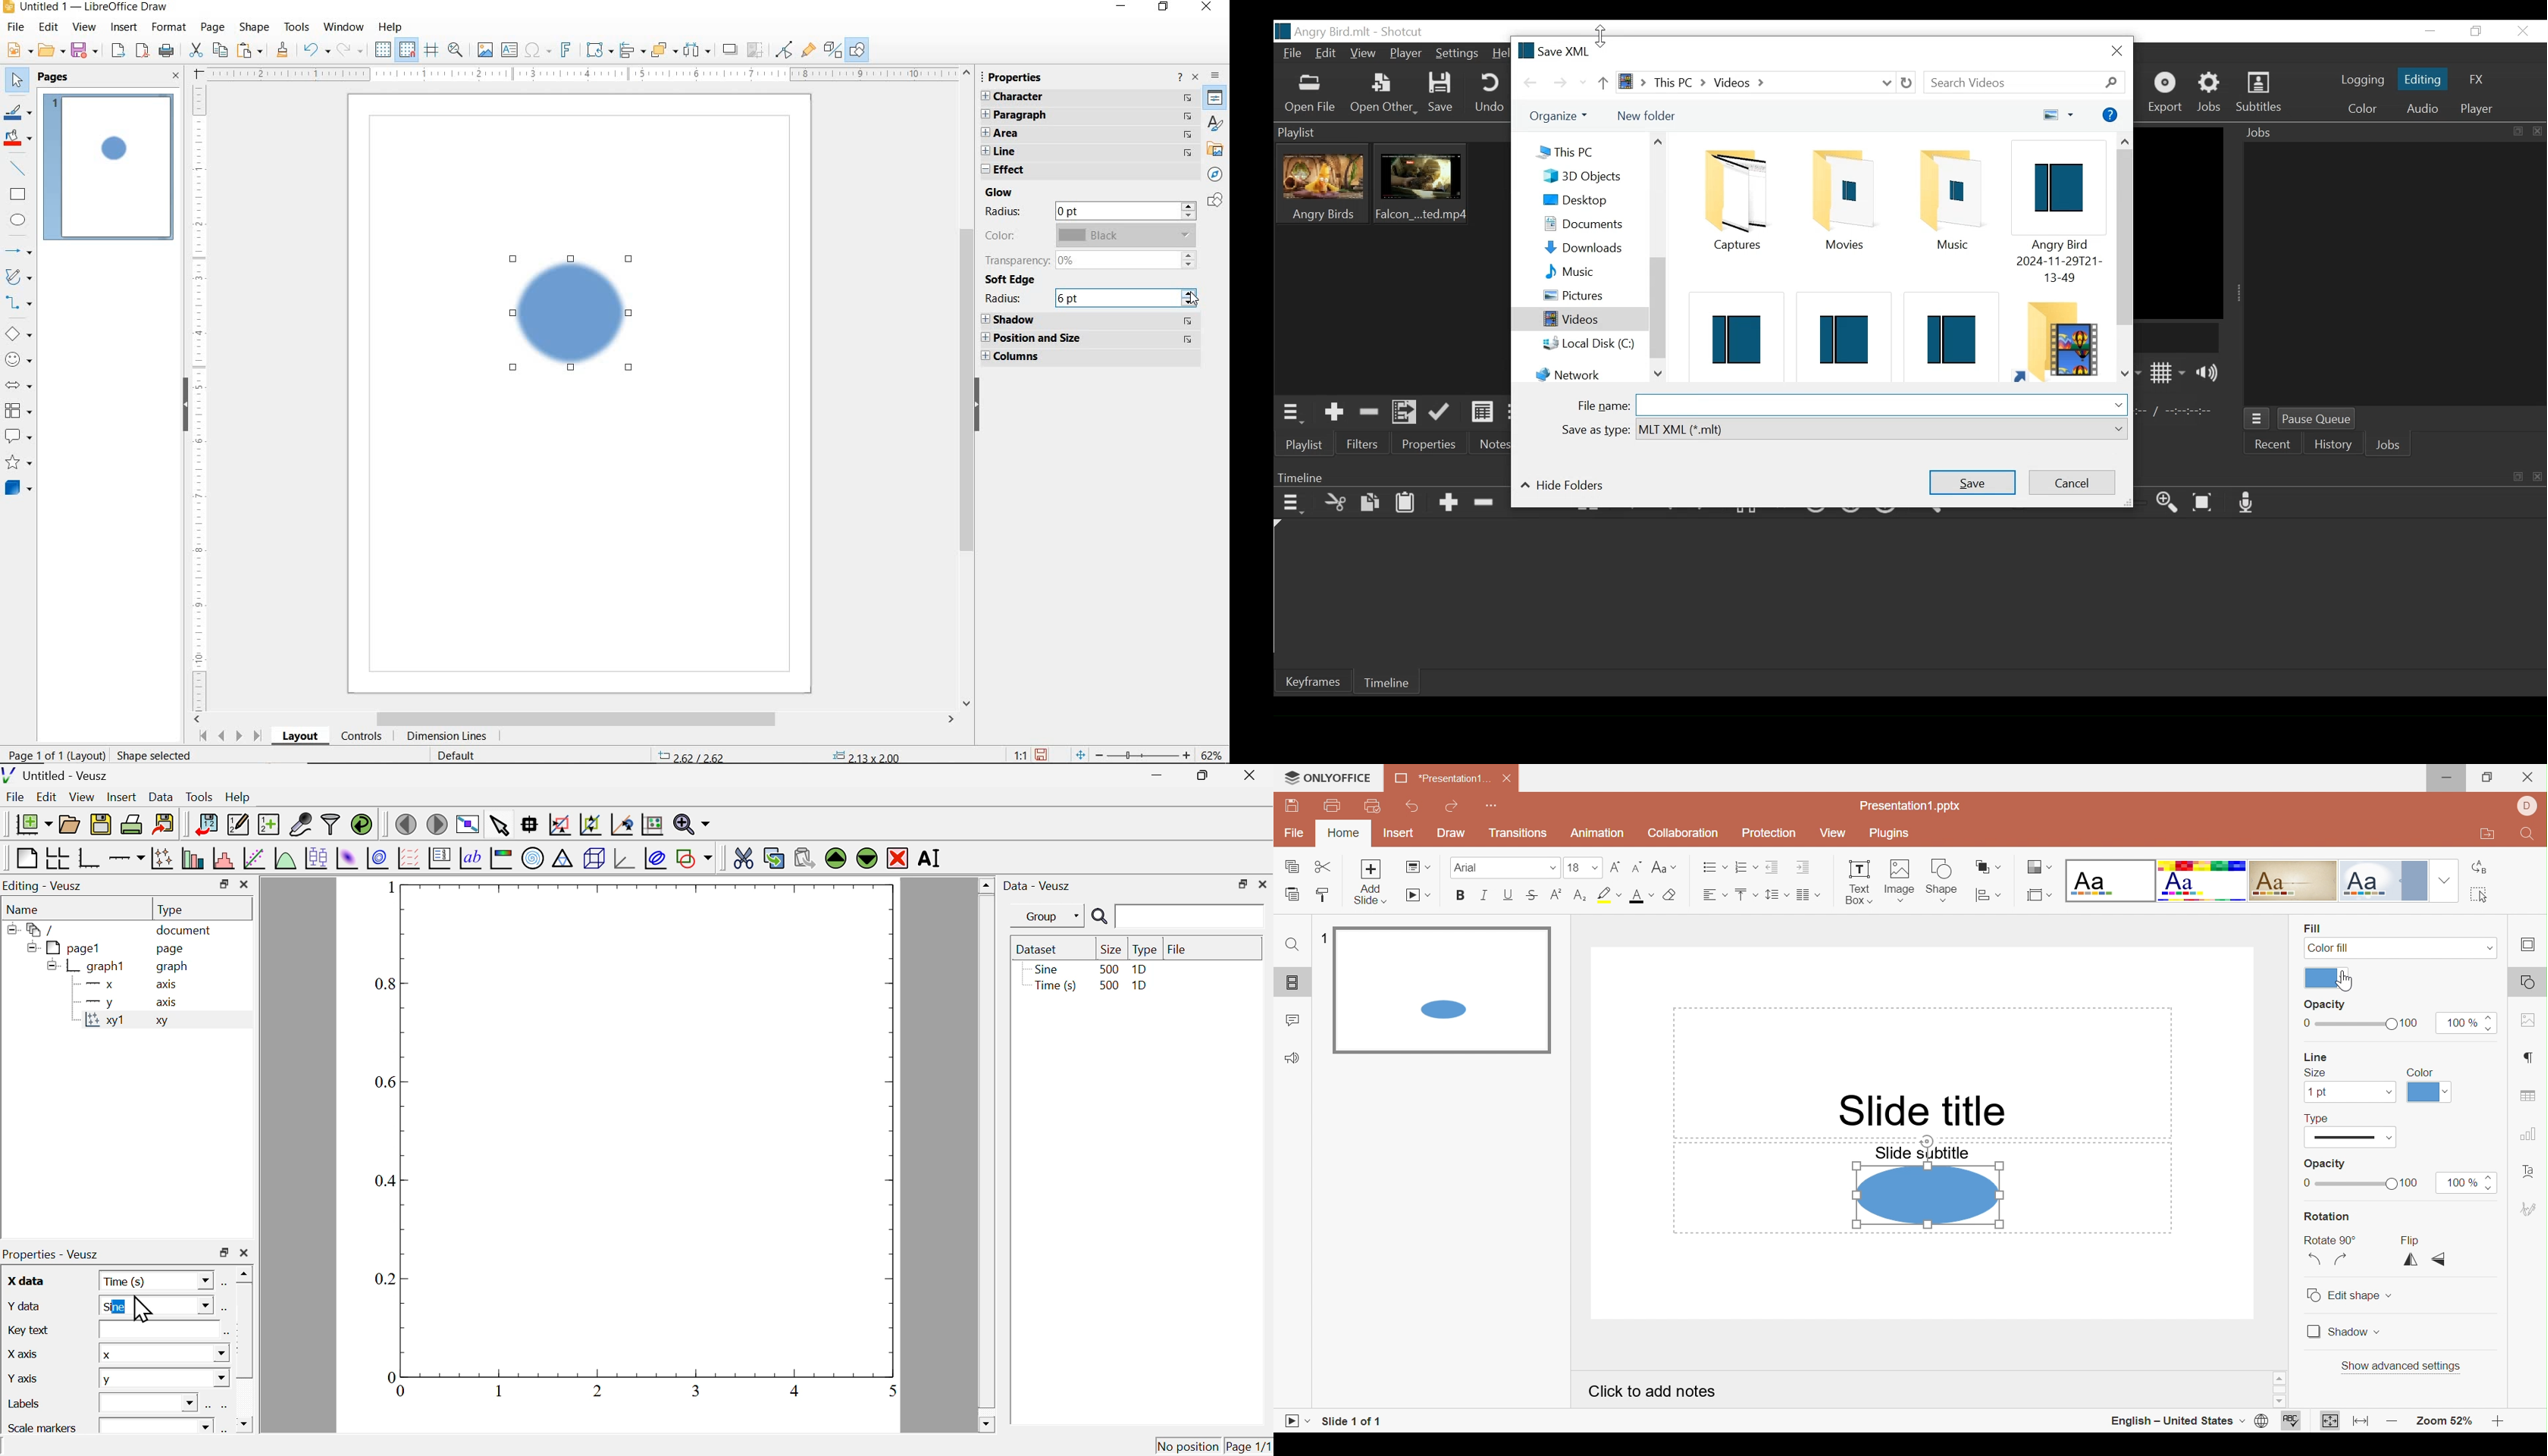 The width and height of the screenshot is (2548, 1456). I want to click on Close, so click(2524, 32).